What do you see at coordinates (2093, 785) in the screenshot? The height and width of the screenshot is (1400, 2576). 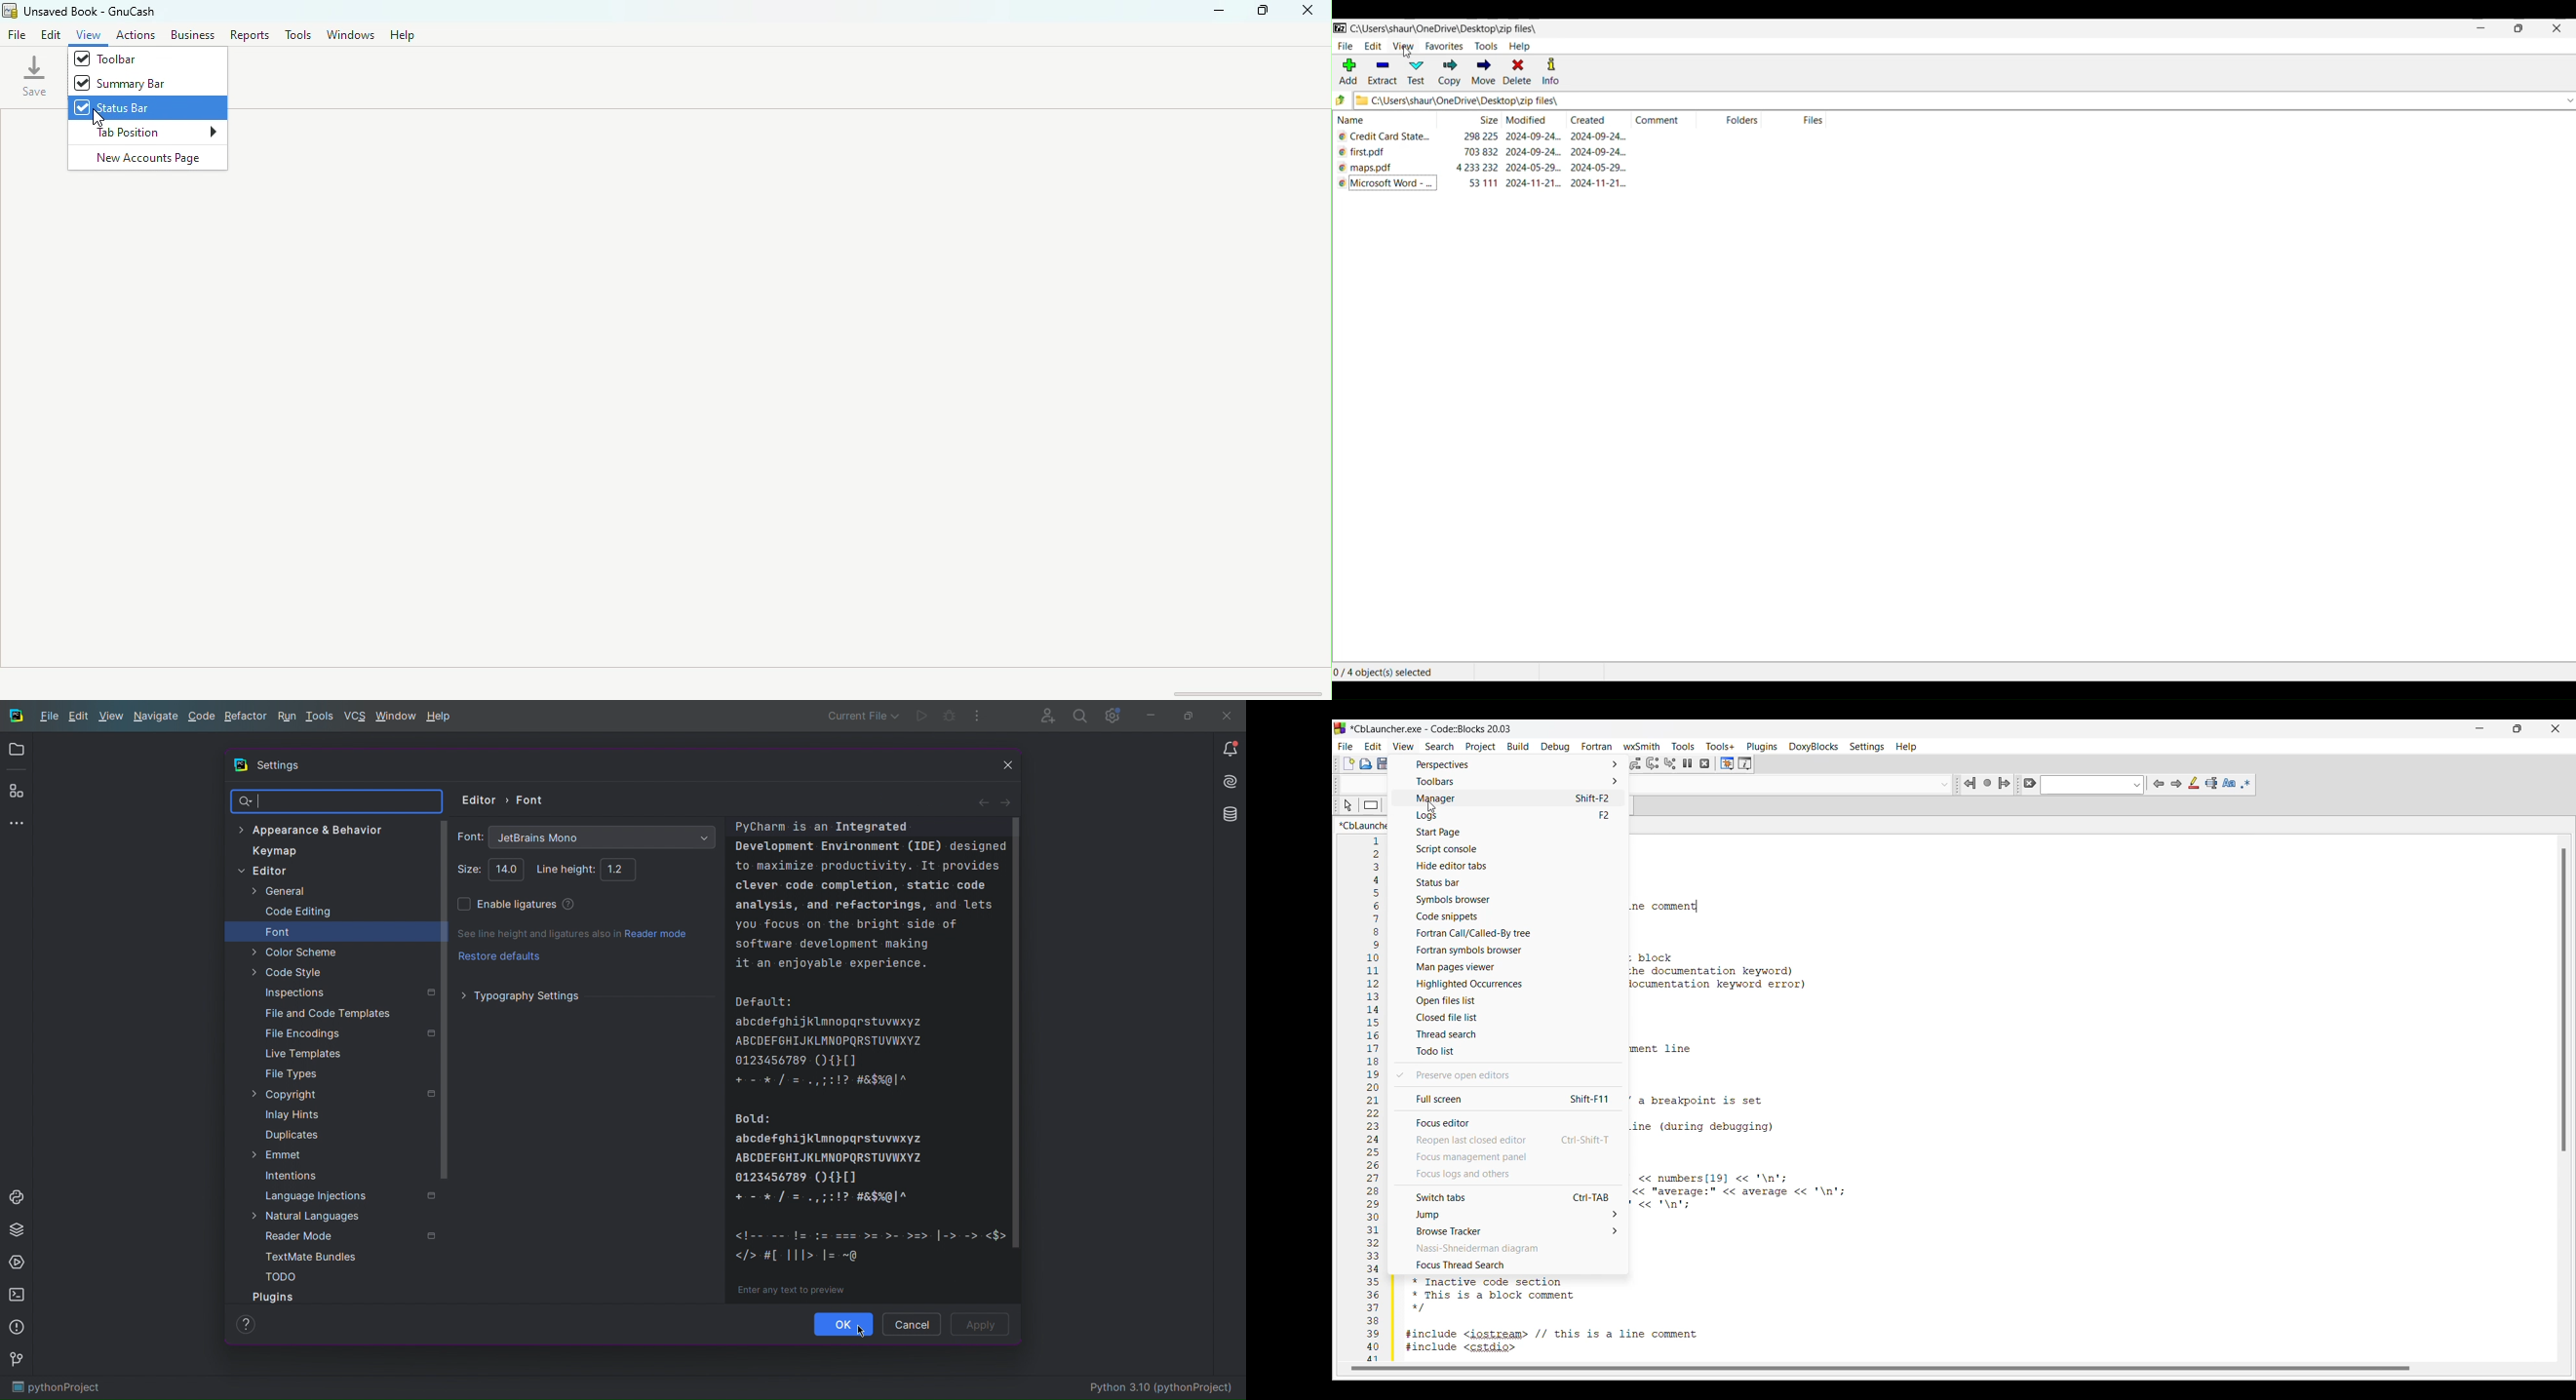 I see `Text box and text options` at bounding box center [2093, 785].